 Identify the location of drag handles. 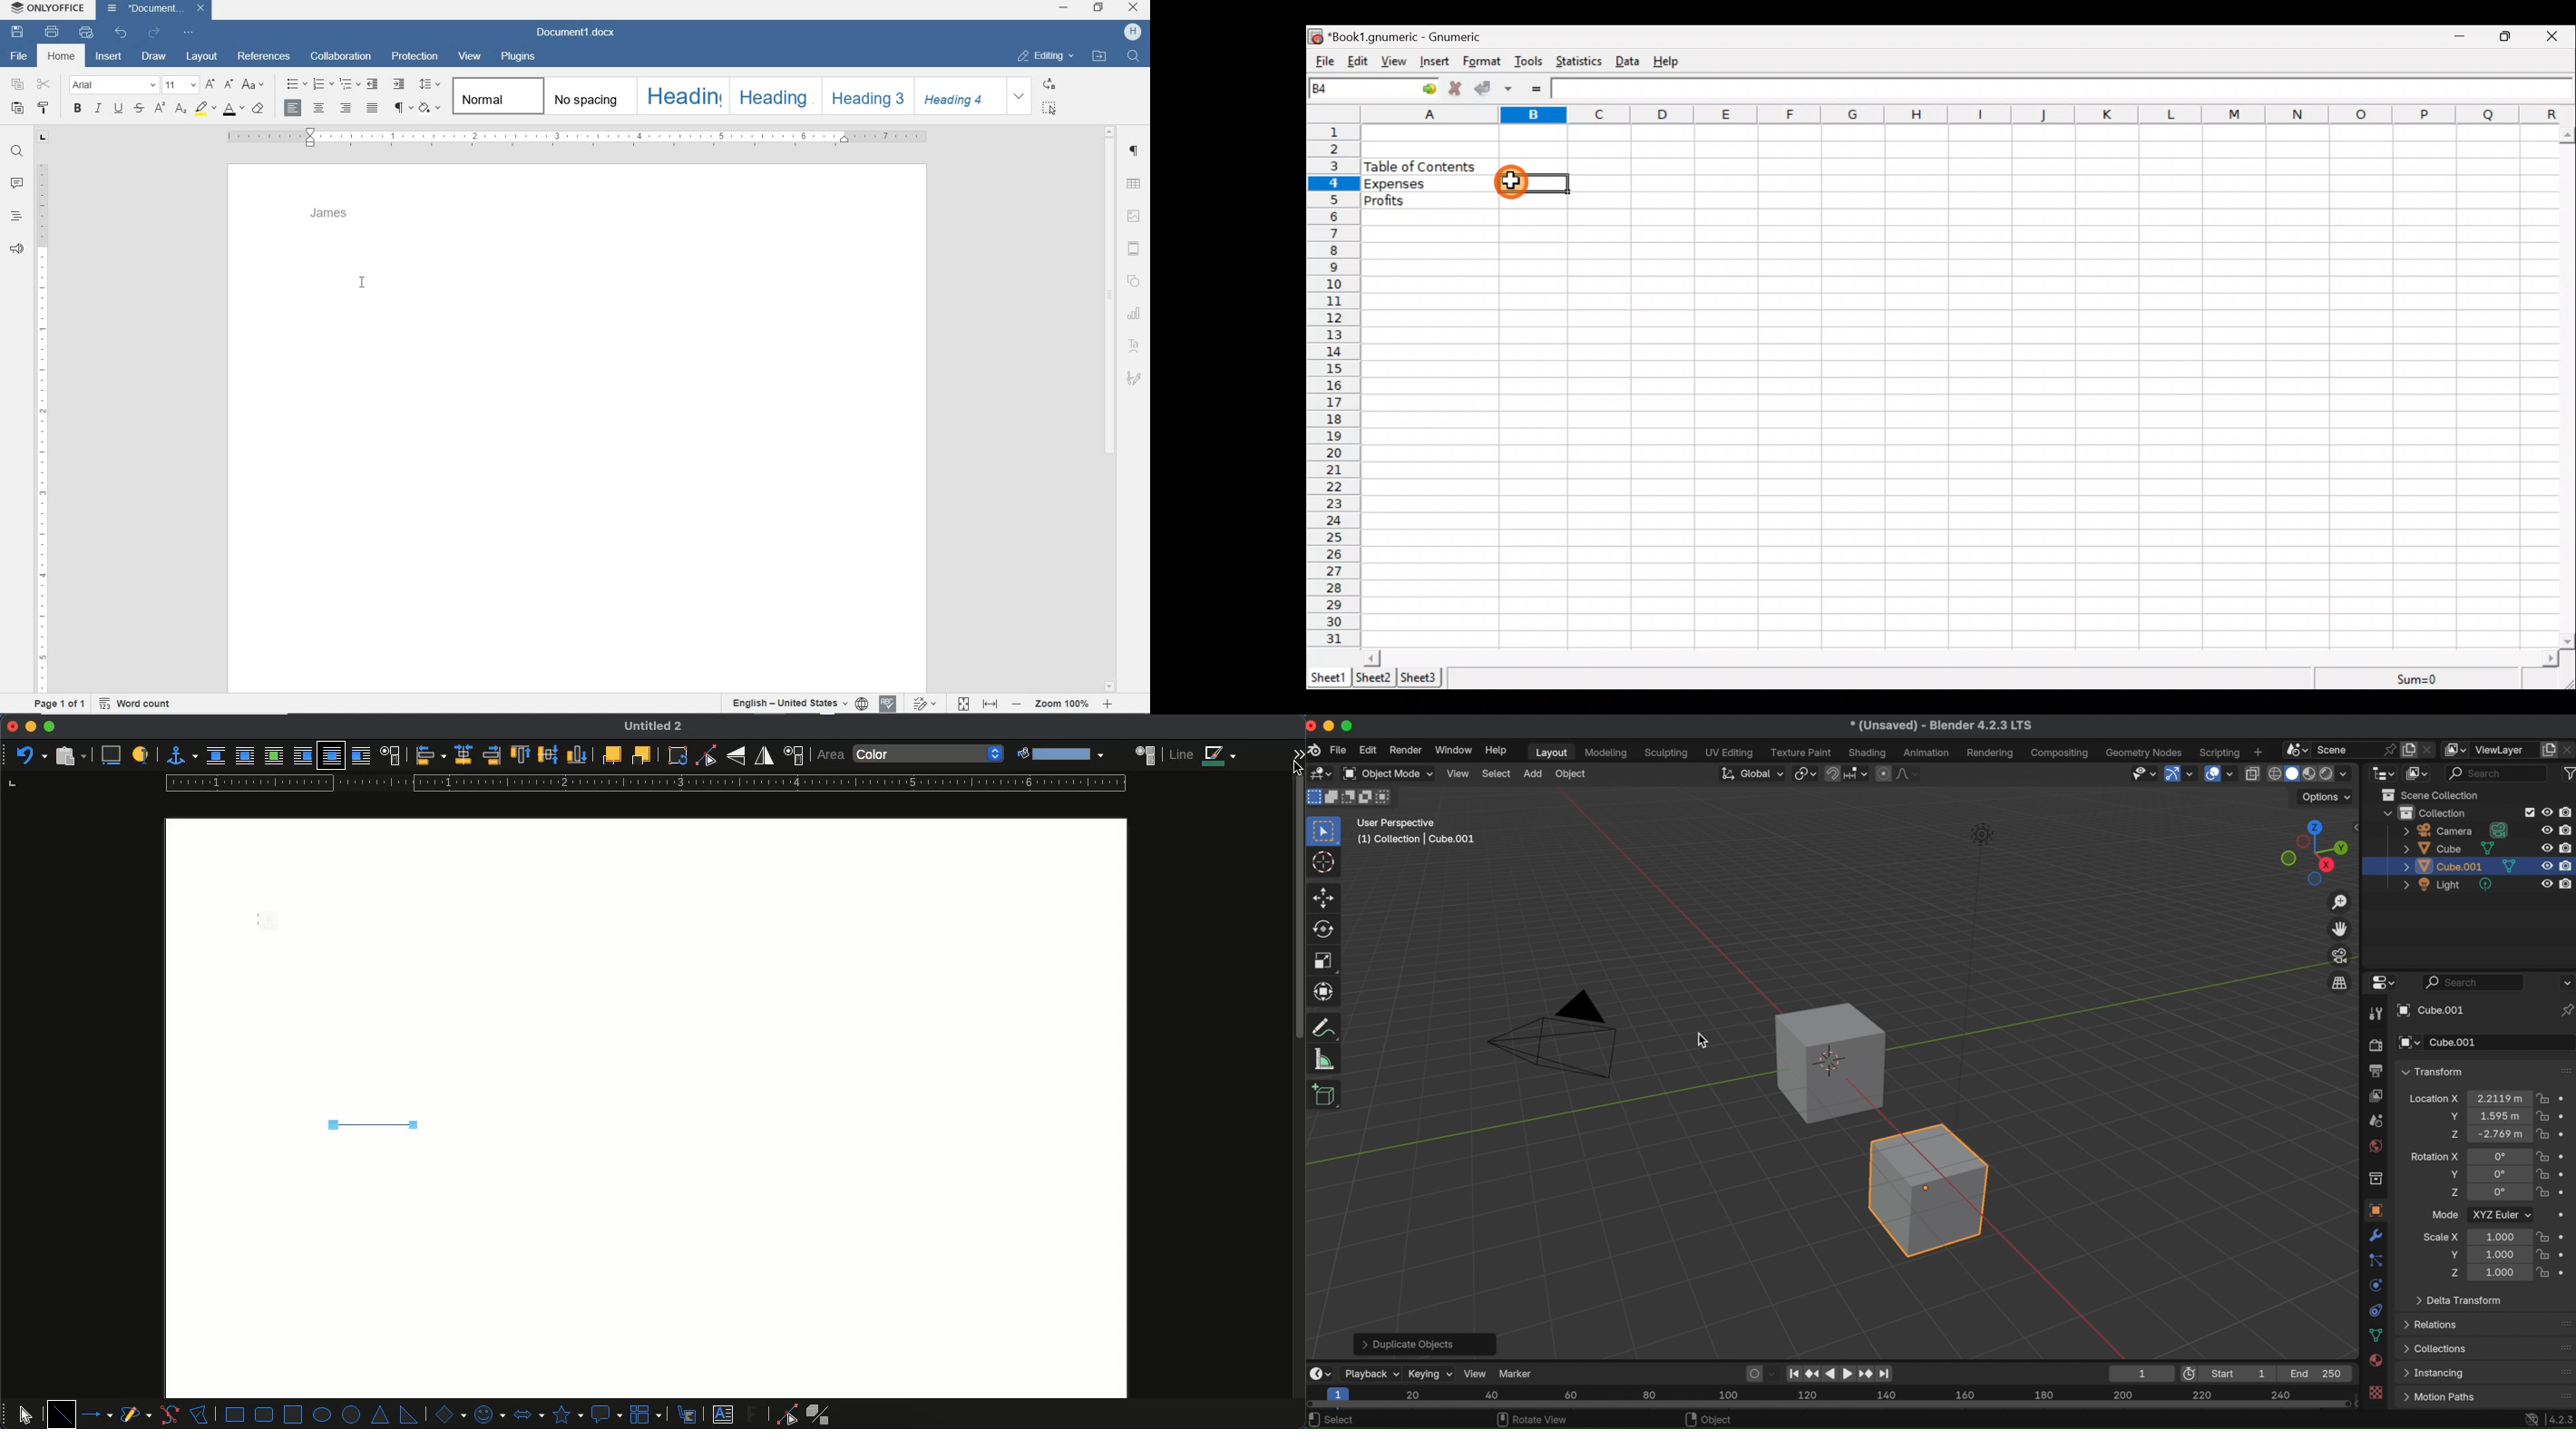
(2564, 1348).